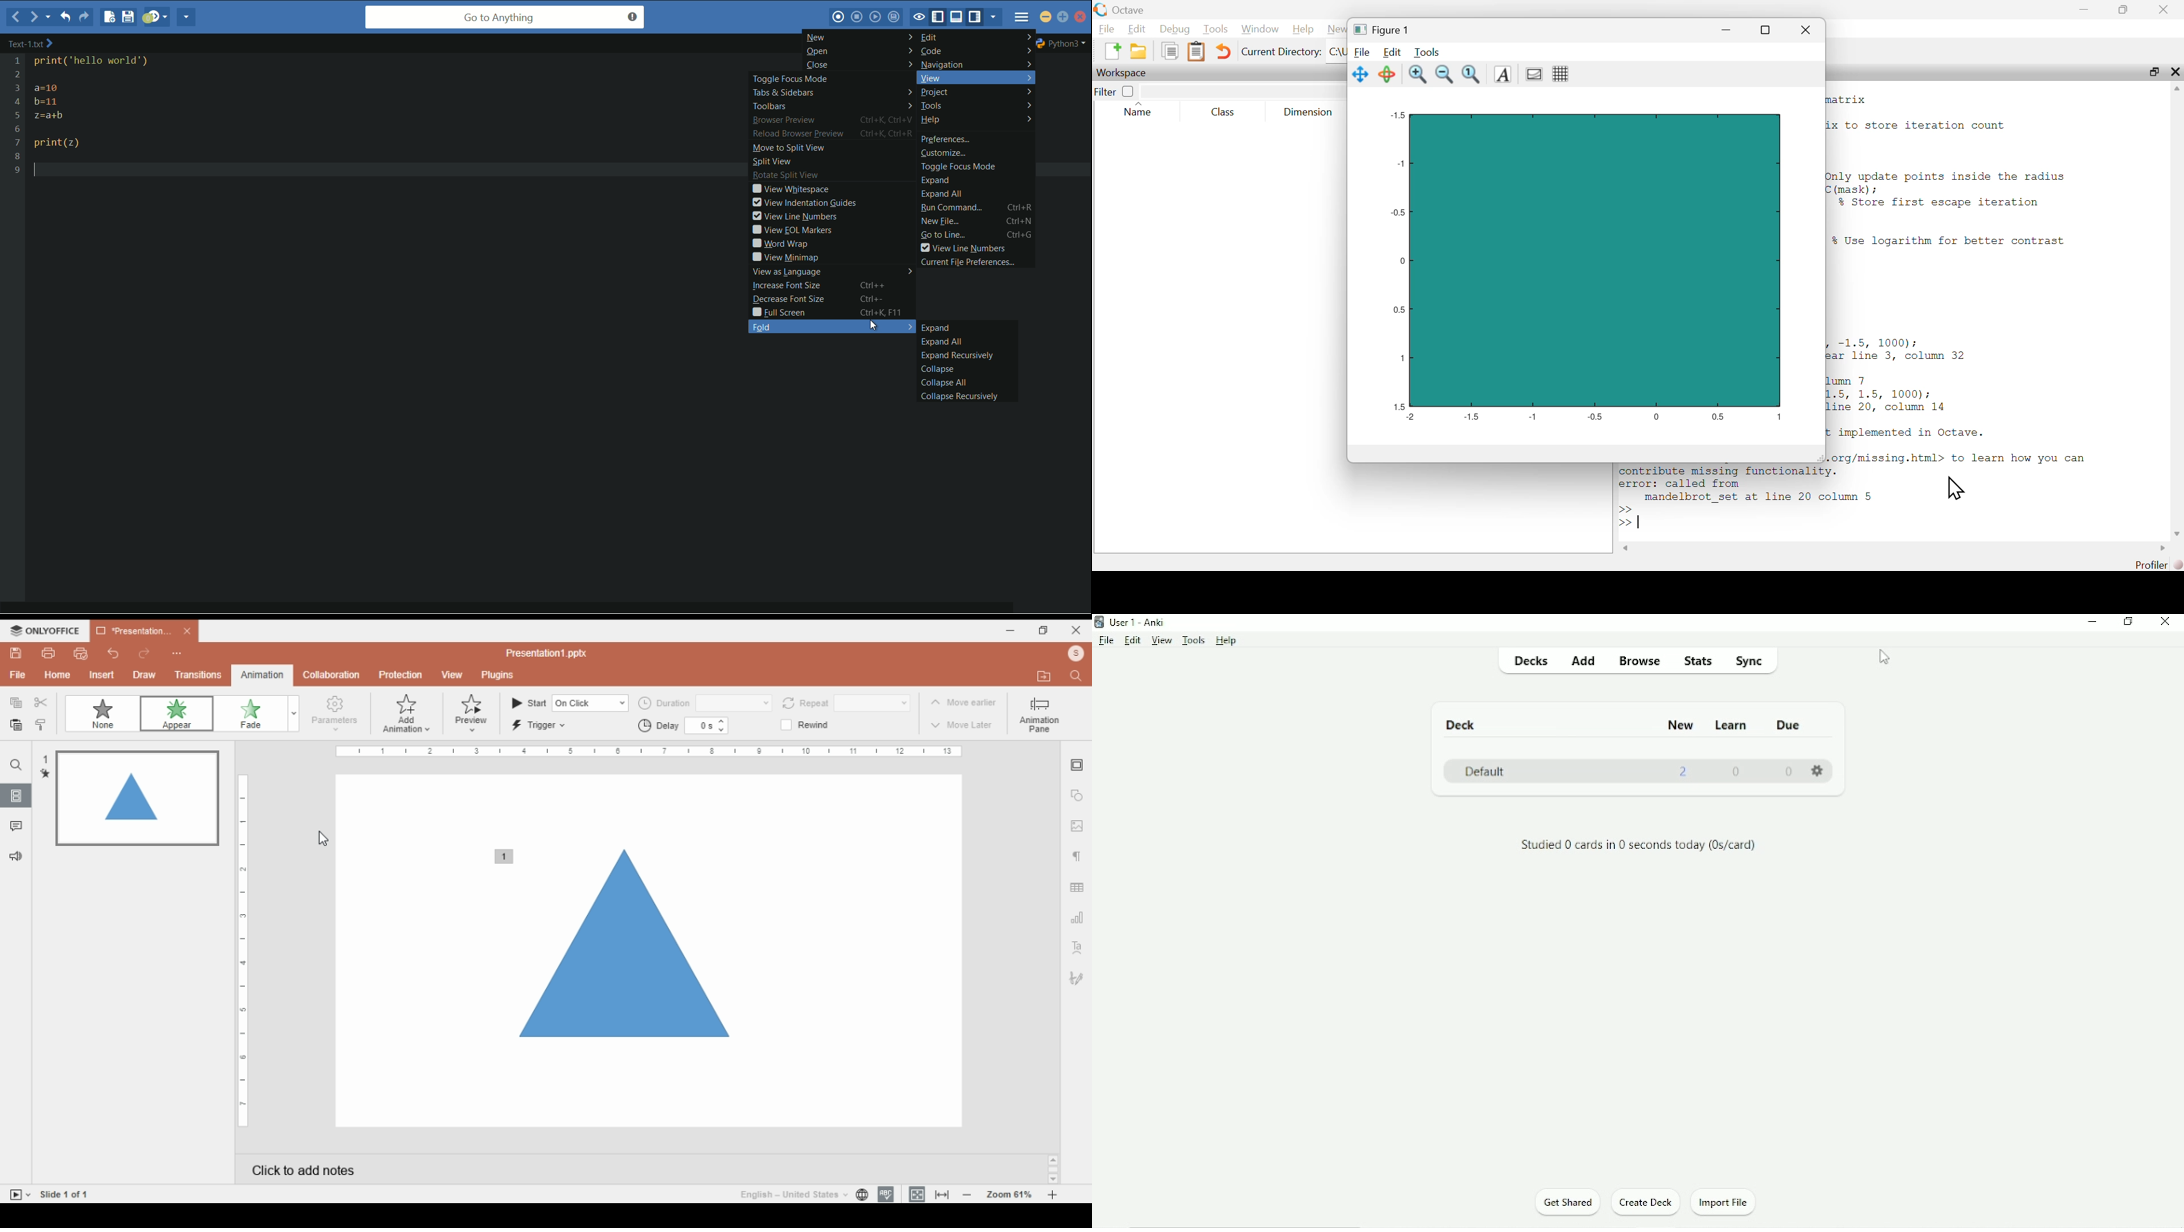 The height and width of the screenshot is (1232, 2184). What do you see at coordinates (943, 235) in the screenshot?
I see `go to line` at bounding box center [943, 235].